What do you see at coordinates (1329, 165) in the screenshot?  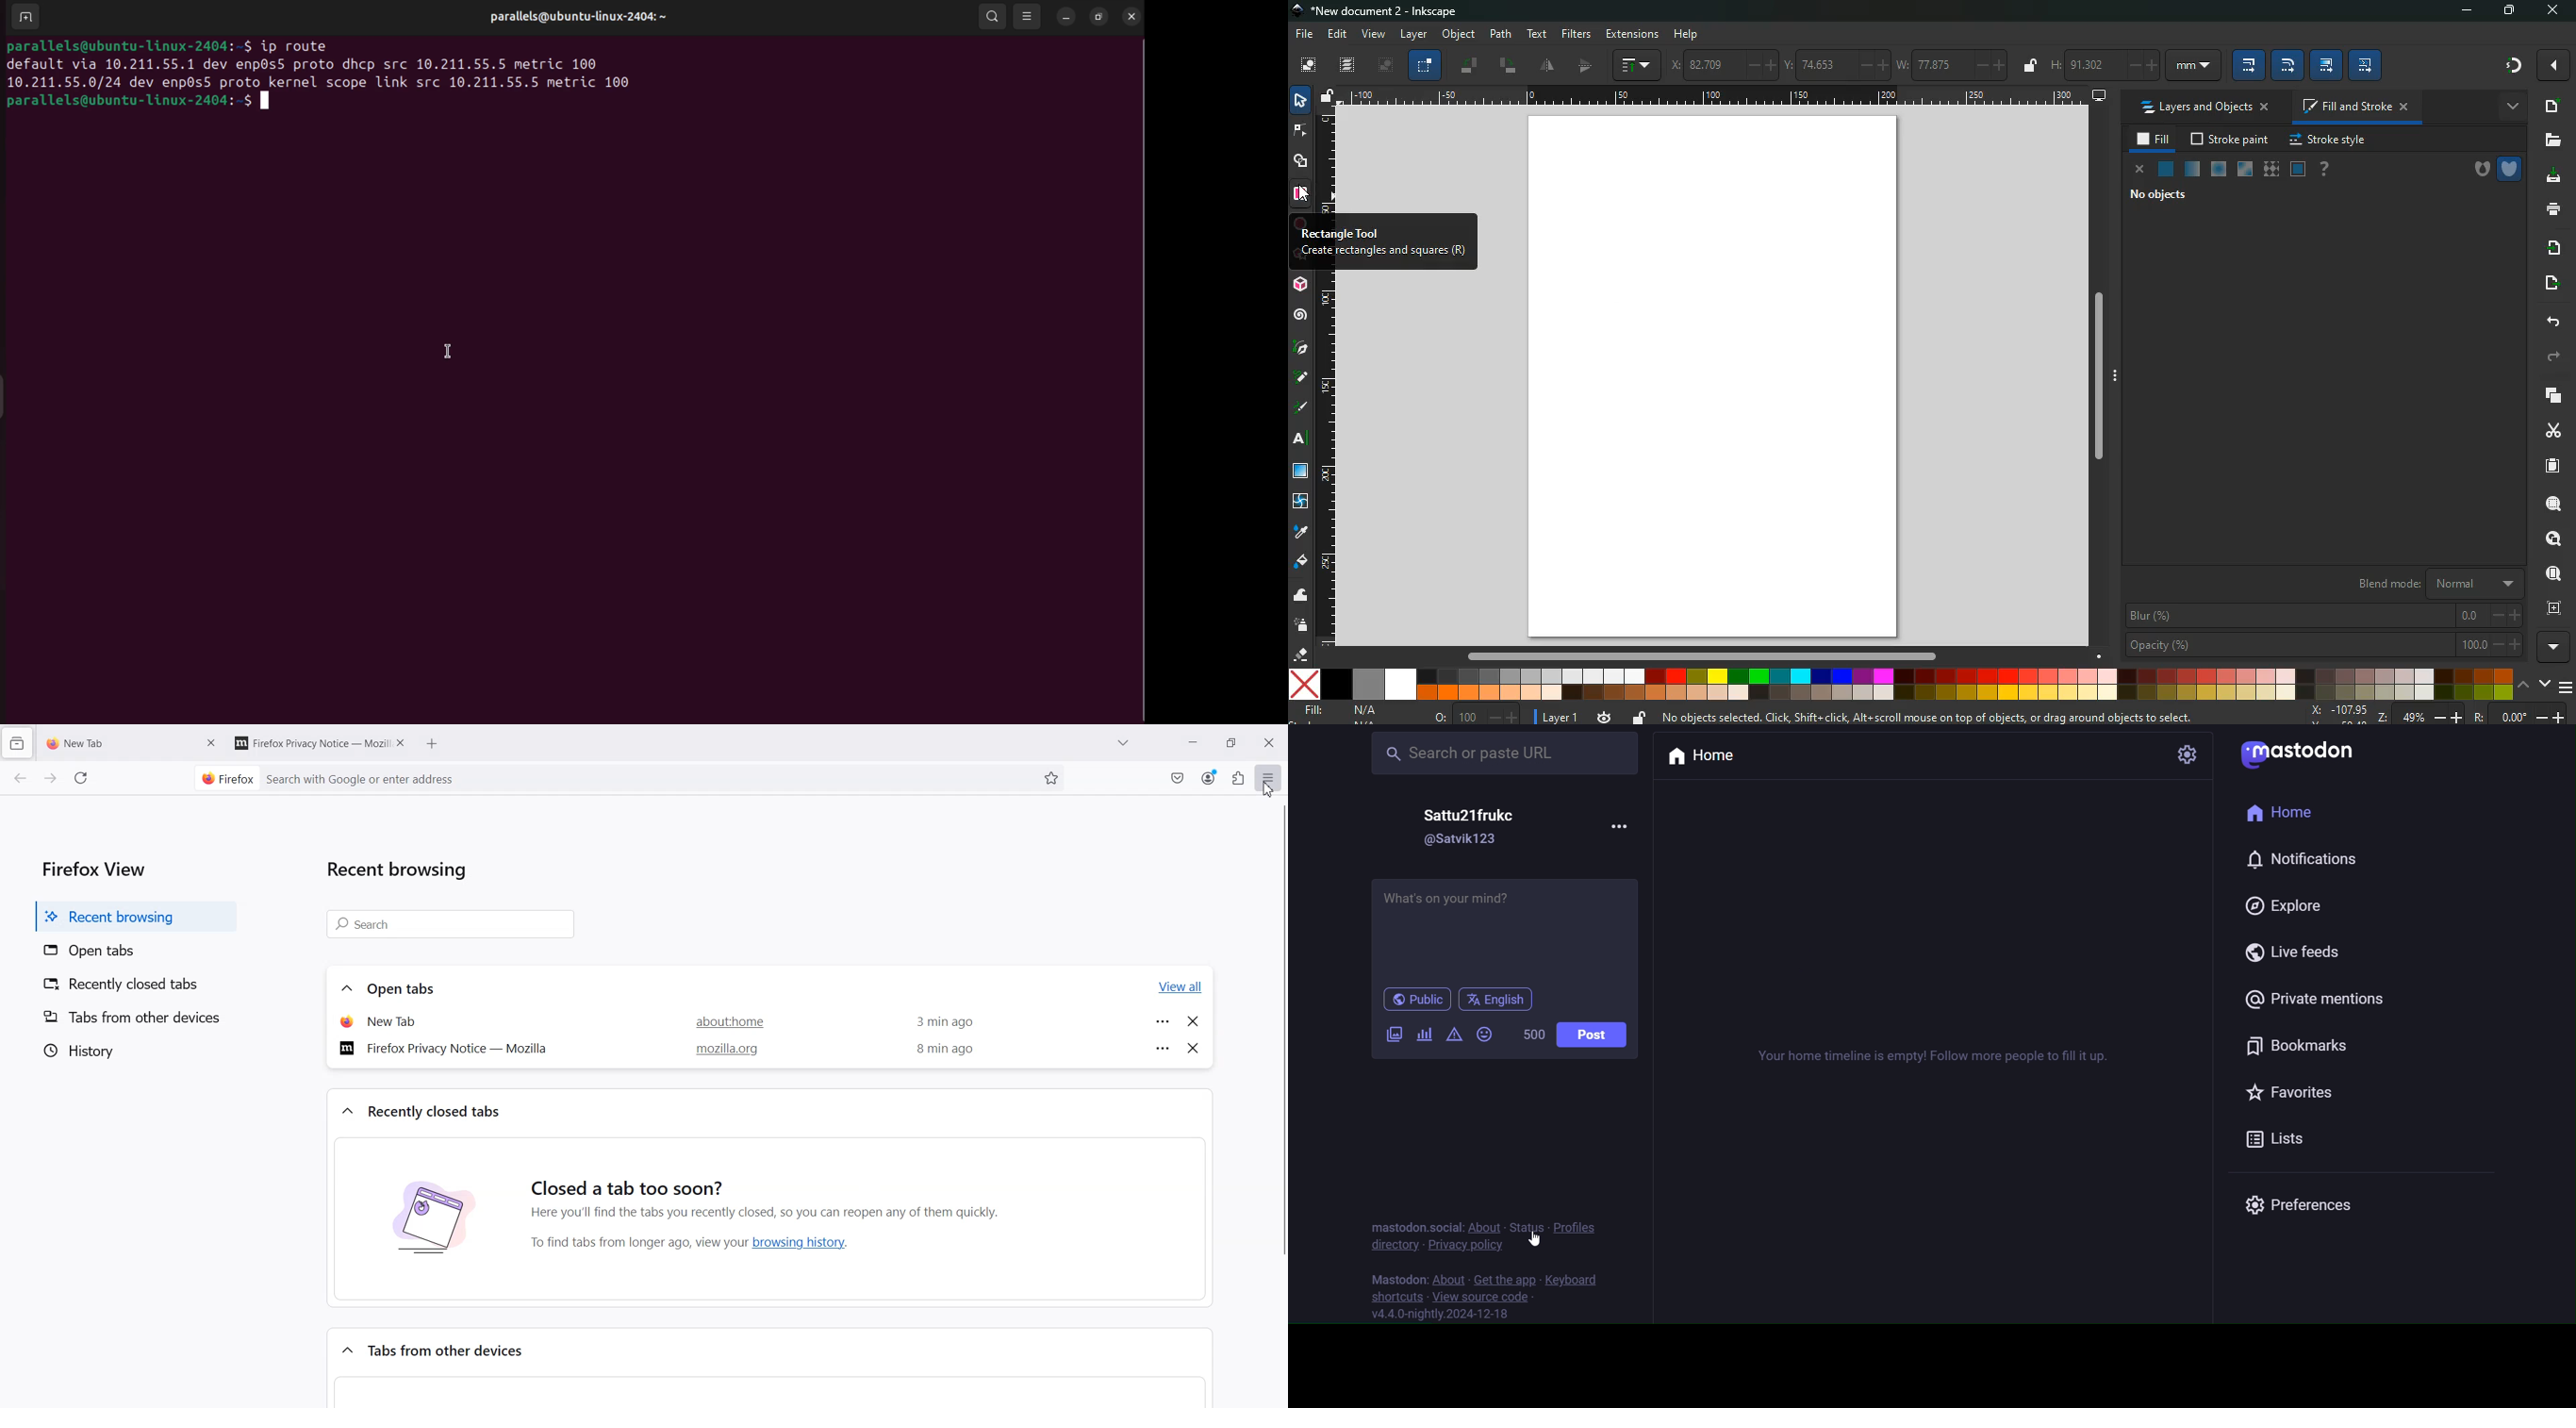 I see `vertical scale` at bounding box center [1329, 165].